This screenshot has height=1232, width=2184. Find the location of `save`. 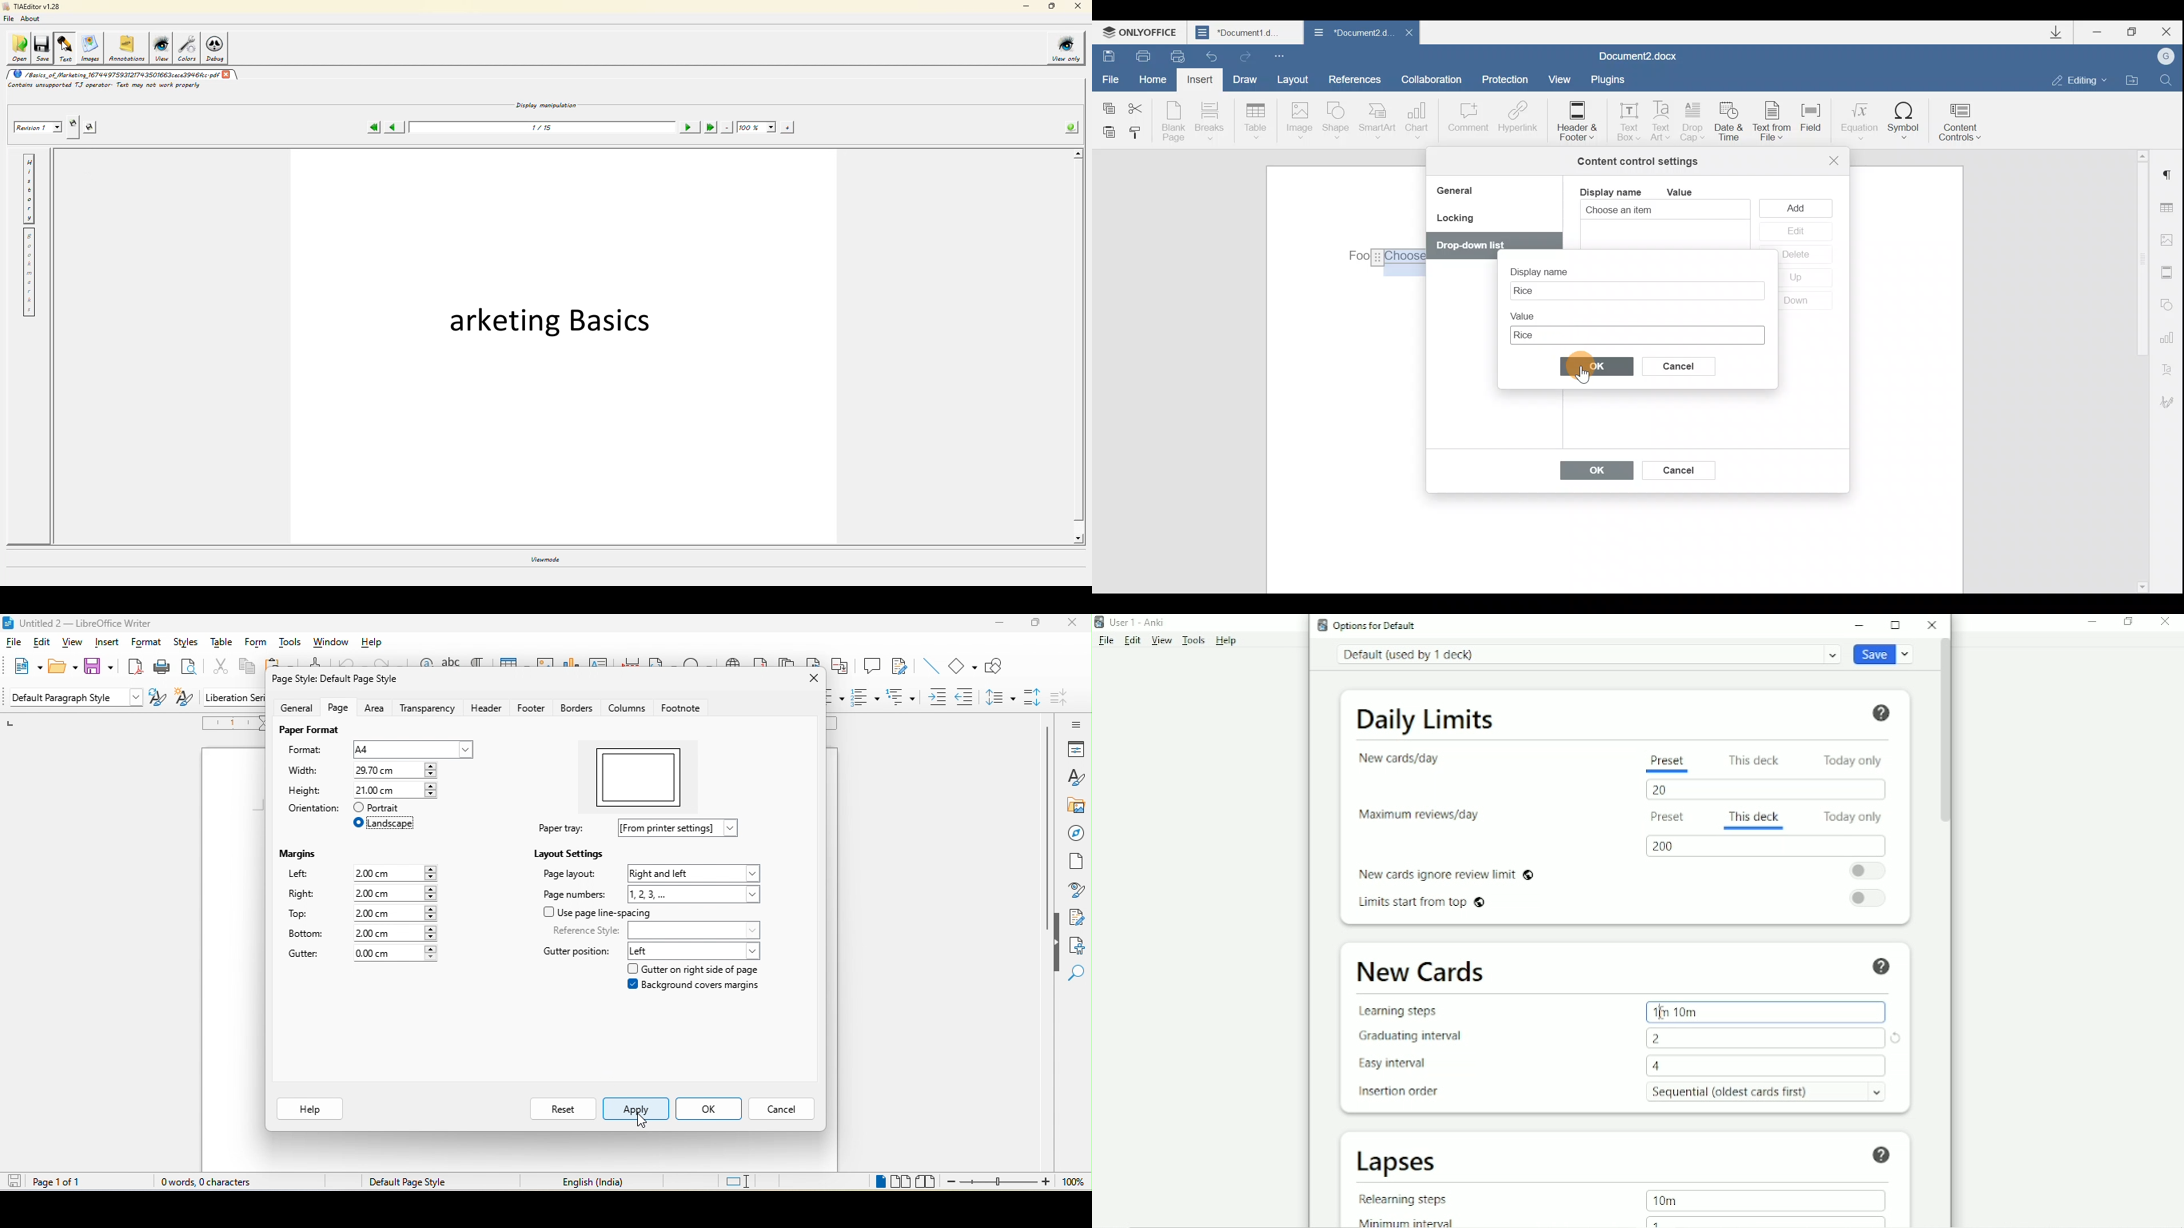

save is located at coordinates (43, 48).